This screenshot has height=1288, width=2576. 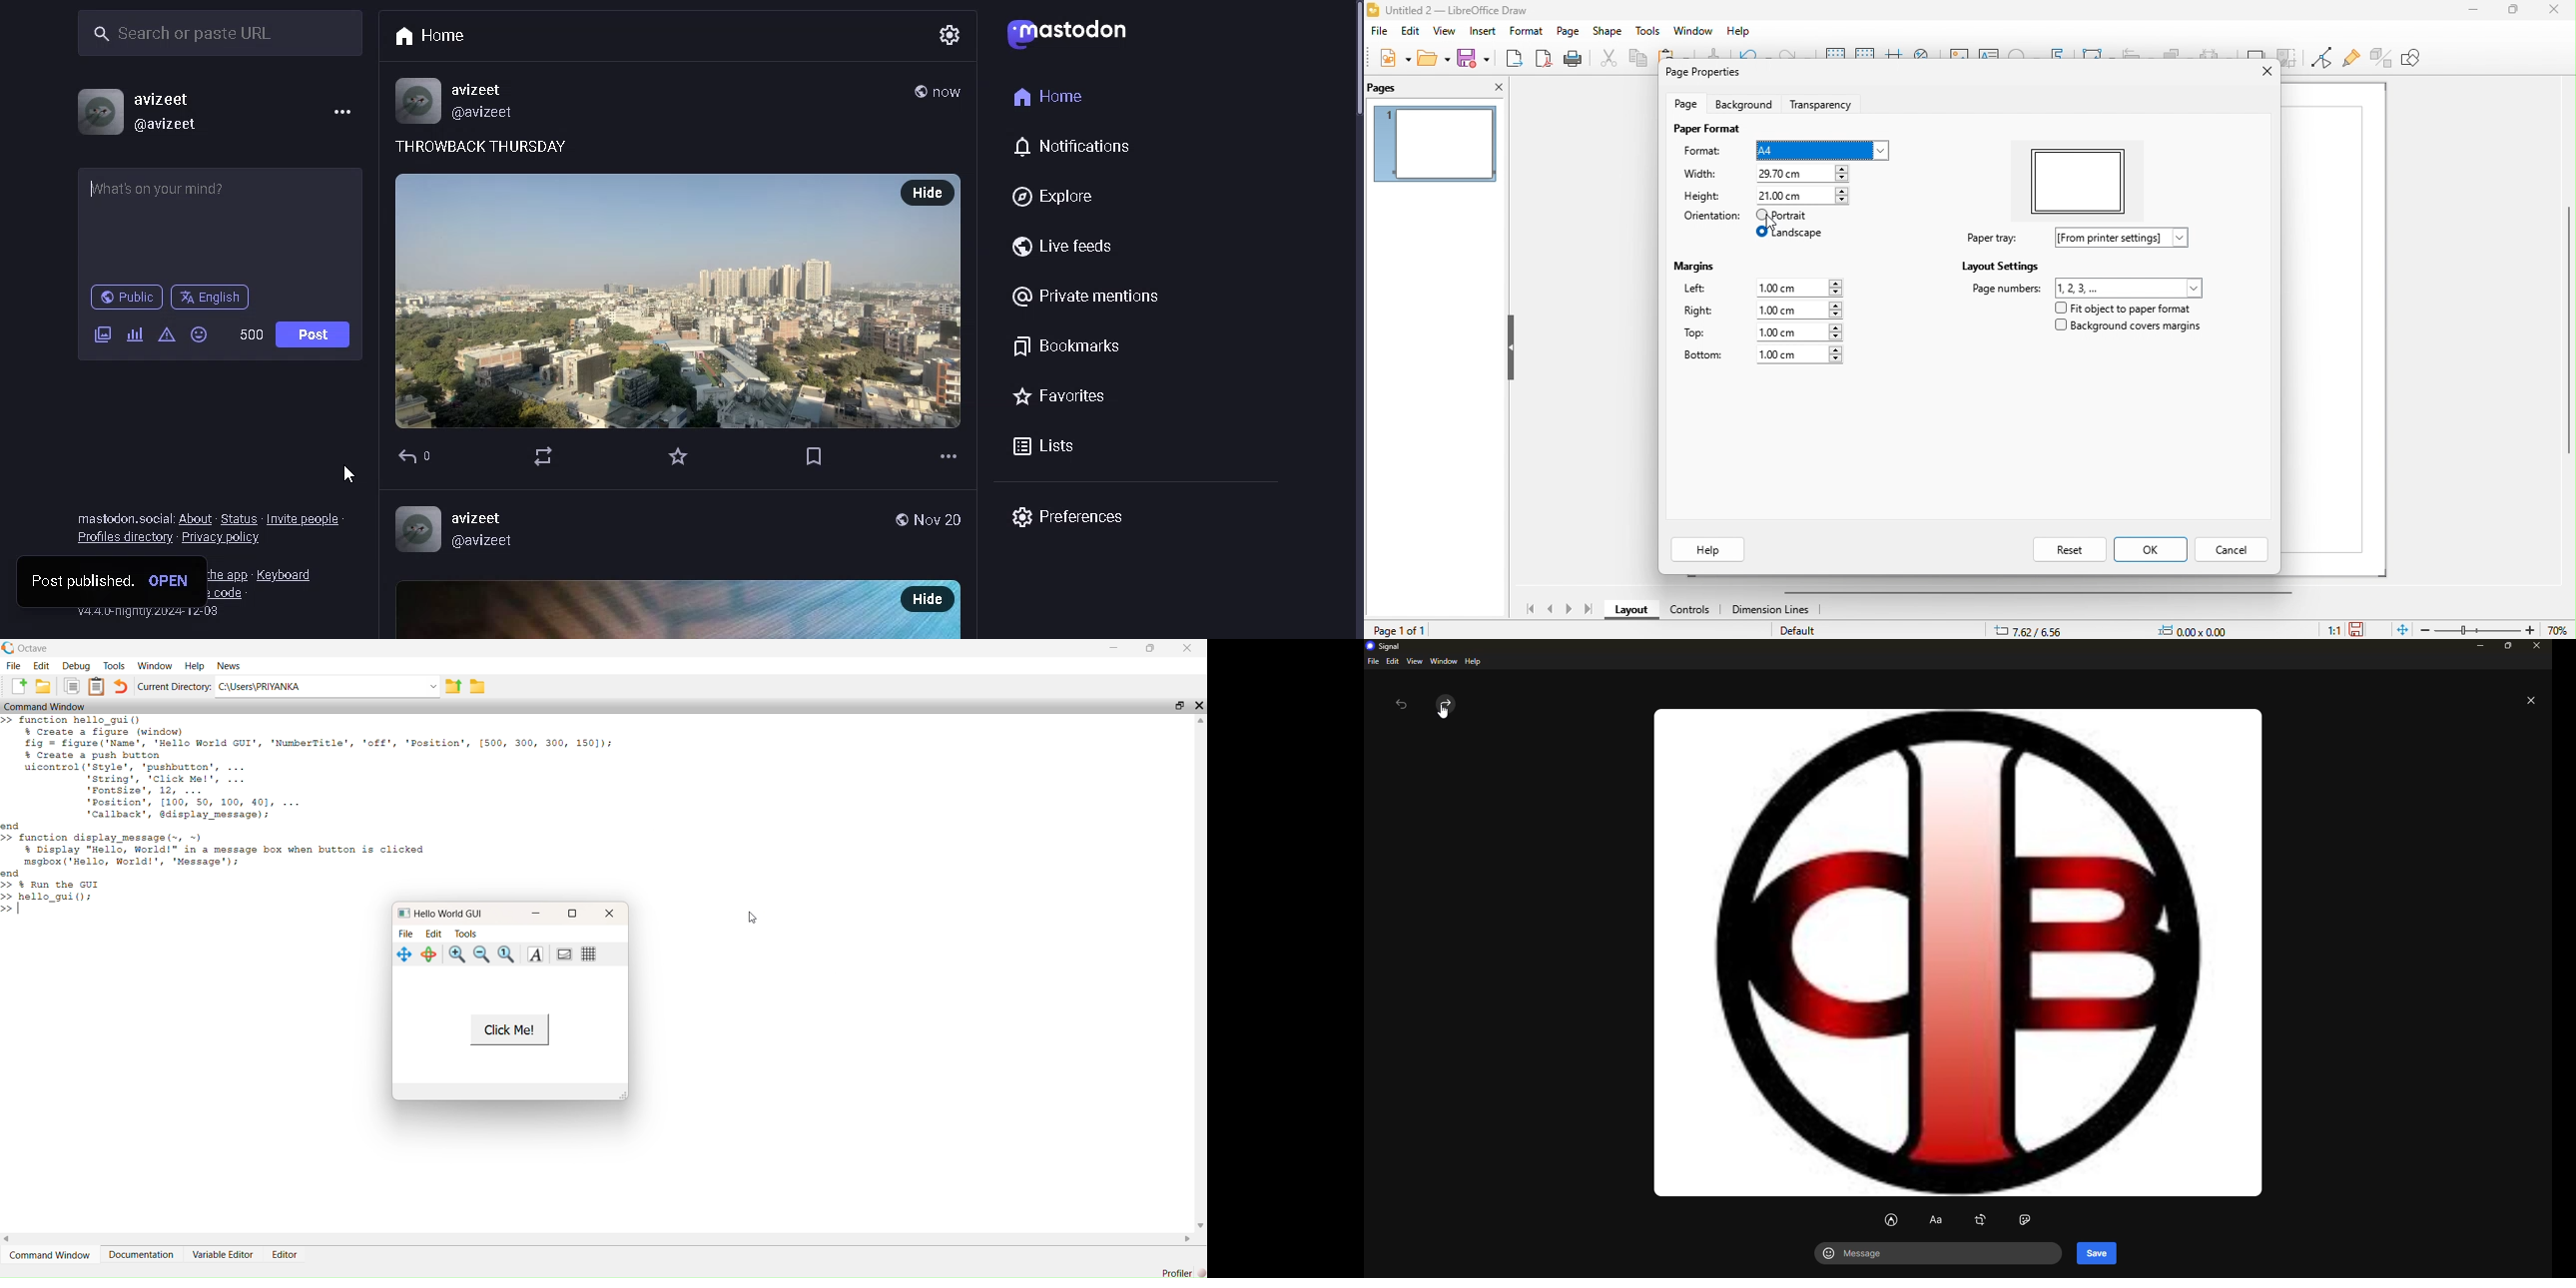 What do you see at coordinates (1771, 334) in the screenshot?
I see `top` at bounding box center [1771, 334].